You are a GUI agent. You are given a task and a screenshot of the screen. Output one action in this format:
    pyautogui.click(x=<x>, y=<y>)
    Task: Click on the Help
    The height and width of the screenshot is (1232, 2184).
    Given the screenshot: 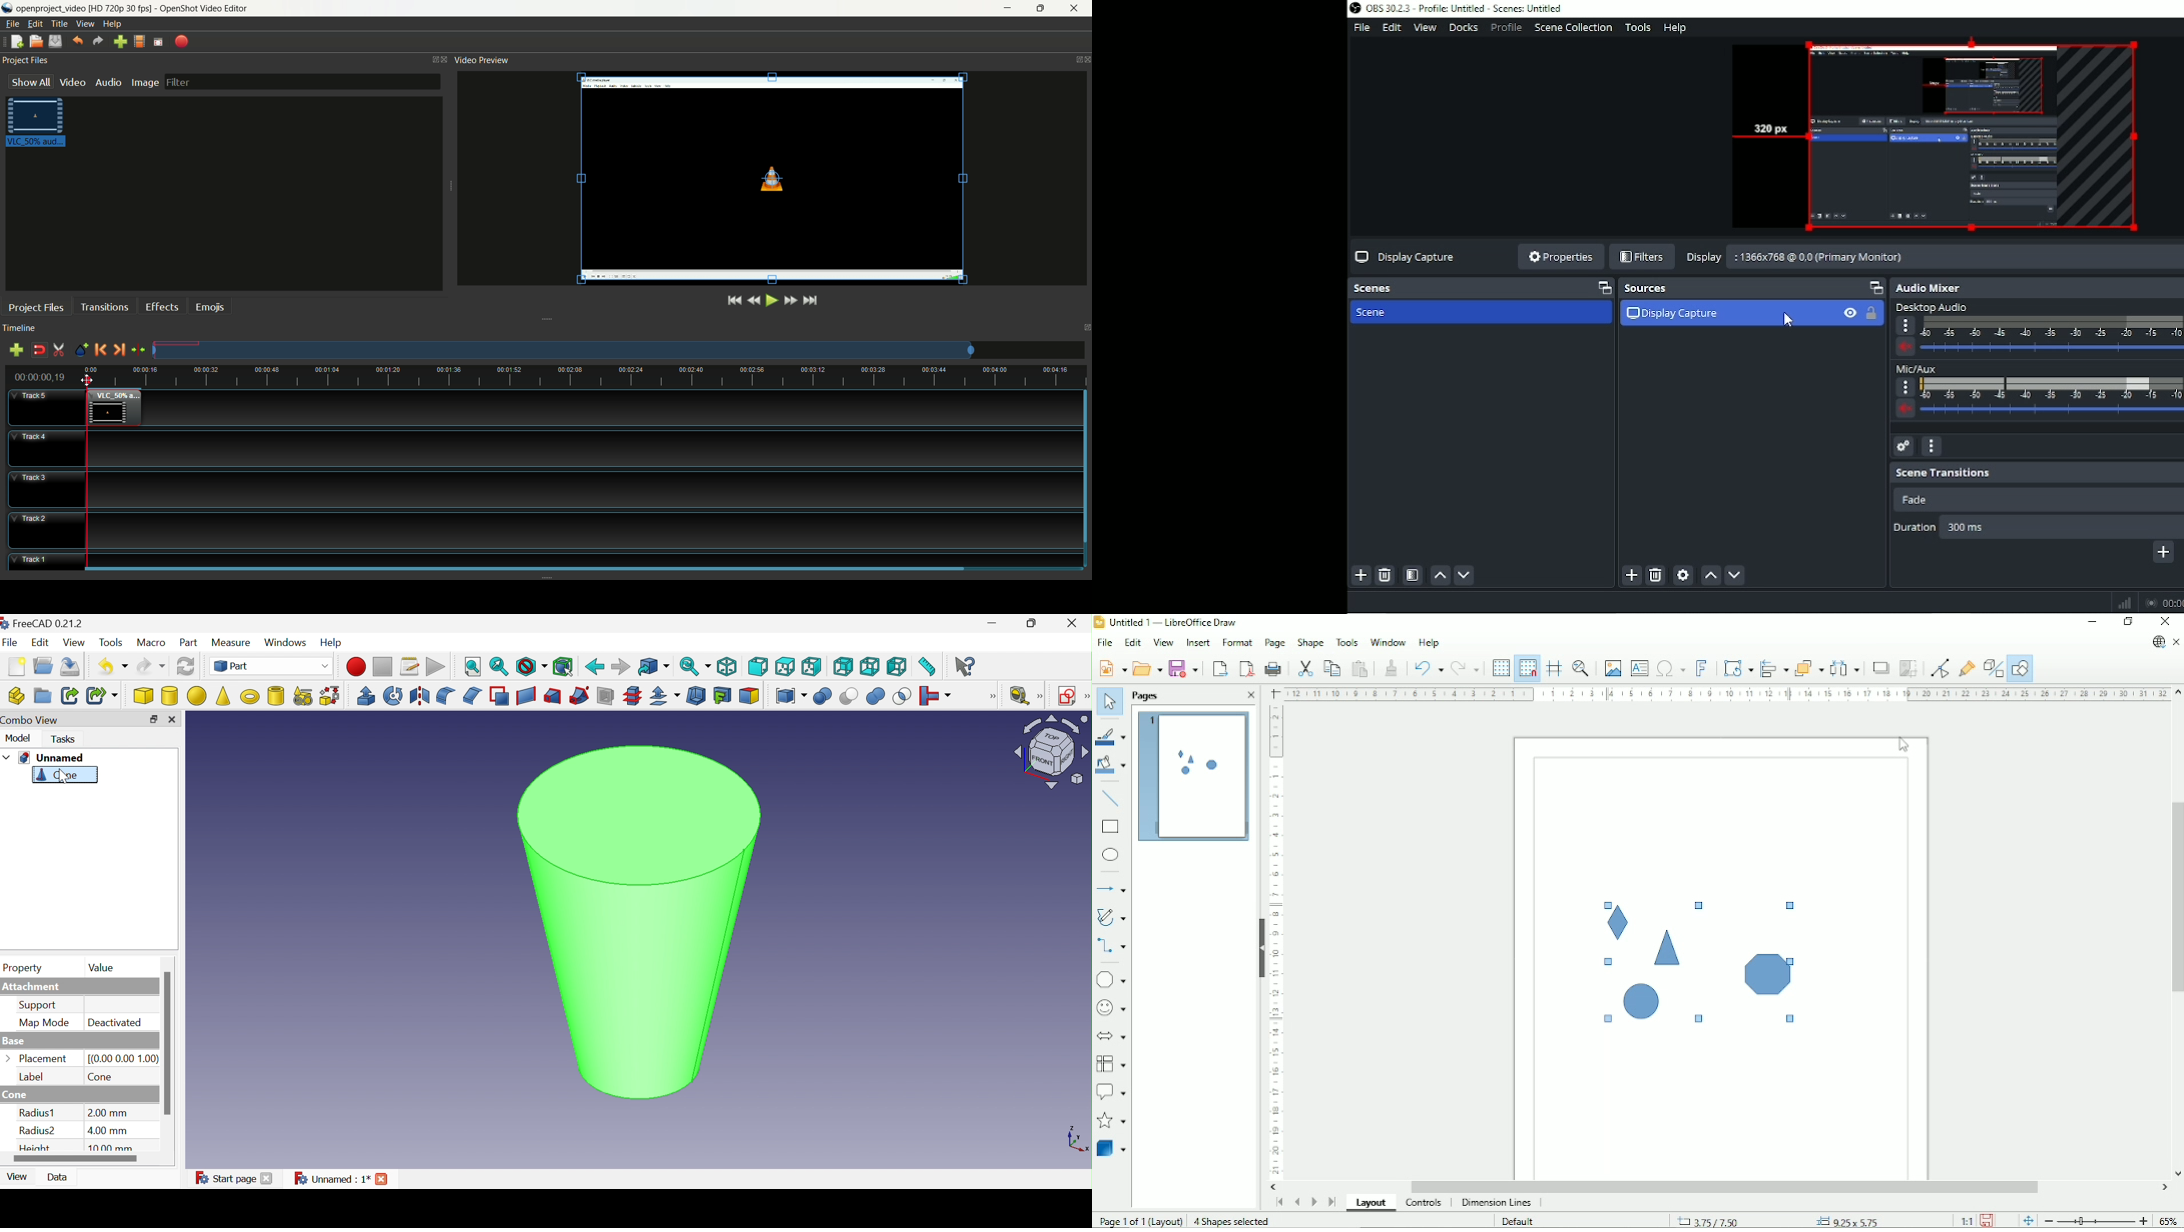 What is the action you would take?
    pyautogui.click(x=1675, y=27)
    